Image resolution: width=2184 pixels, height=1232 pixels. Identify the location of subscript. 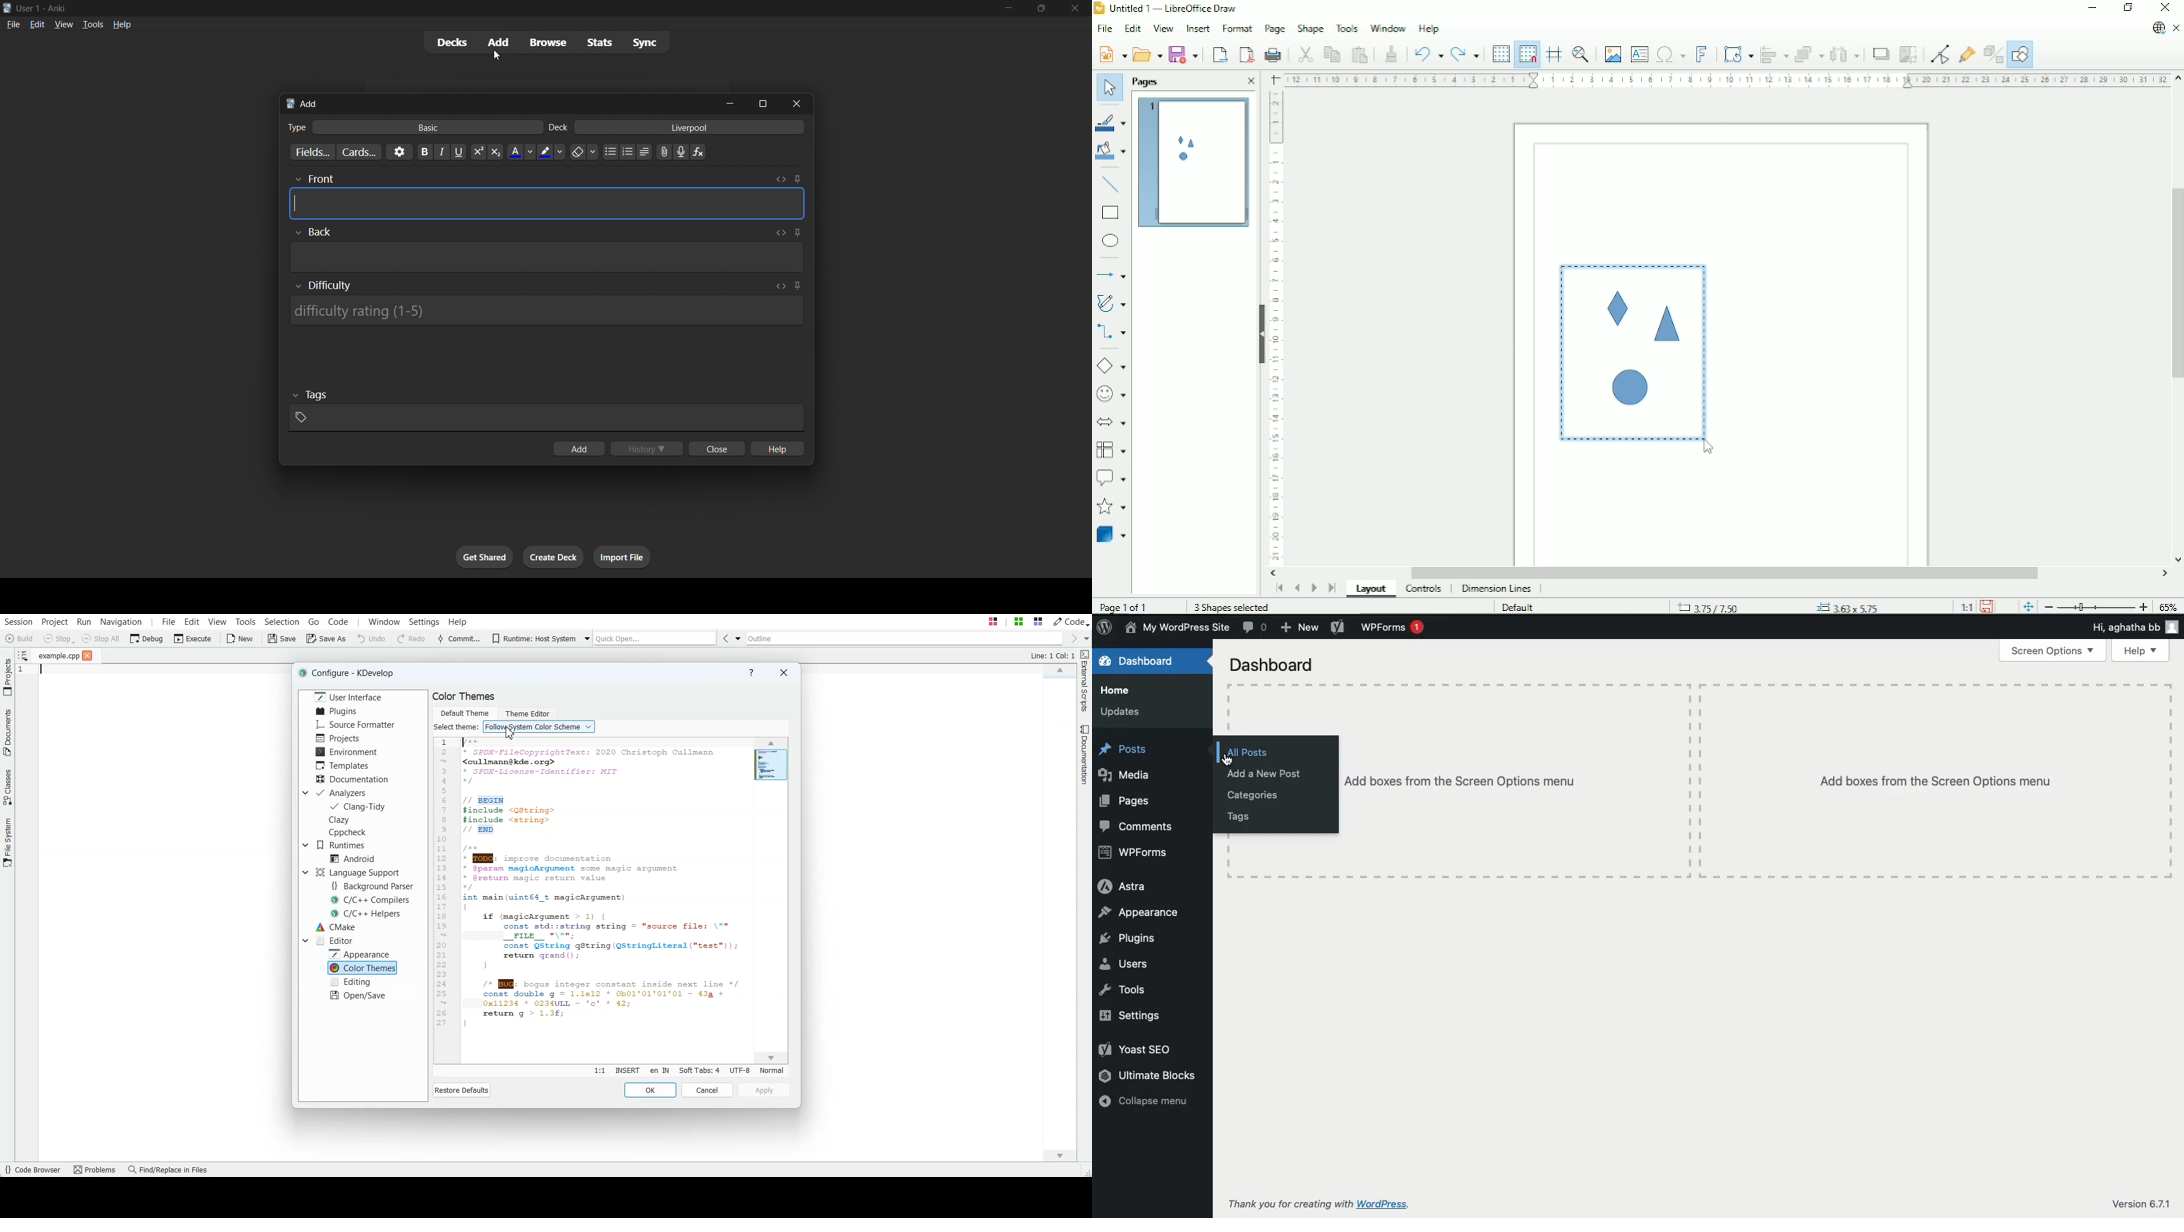
(494, 151).